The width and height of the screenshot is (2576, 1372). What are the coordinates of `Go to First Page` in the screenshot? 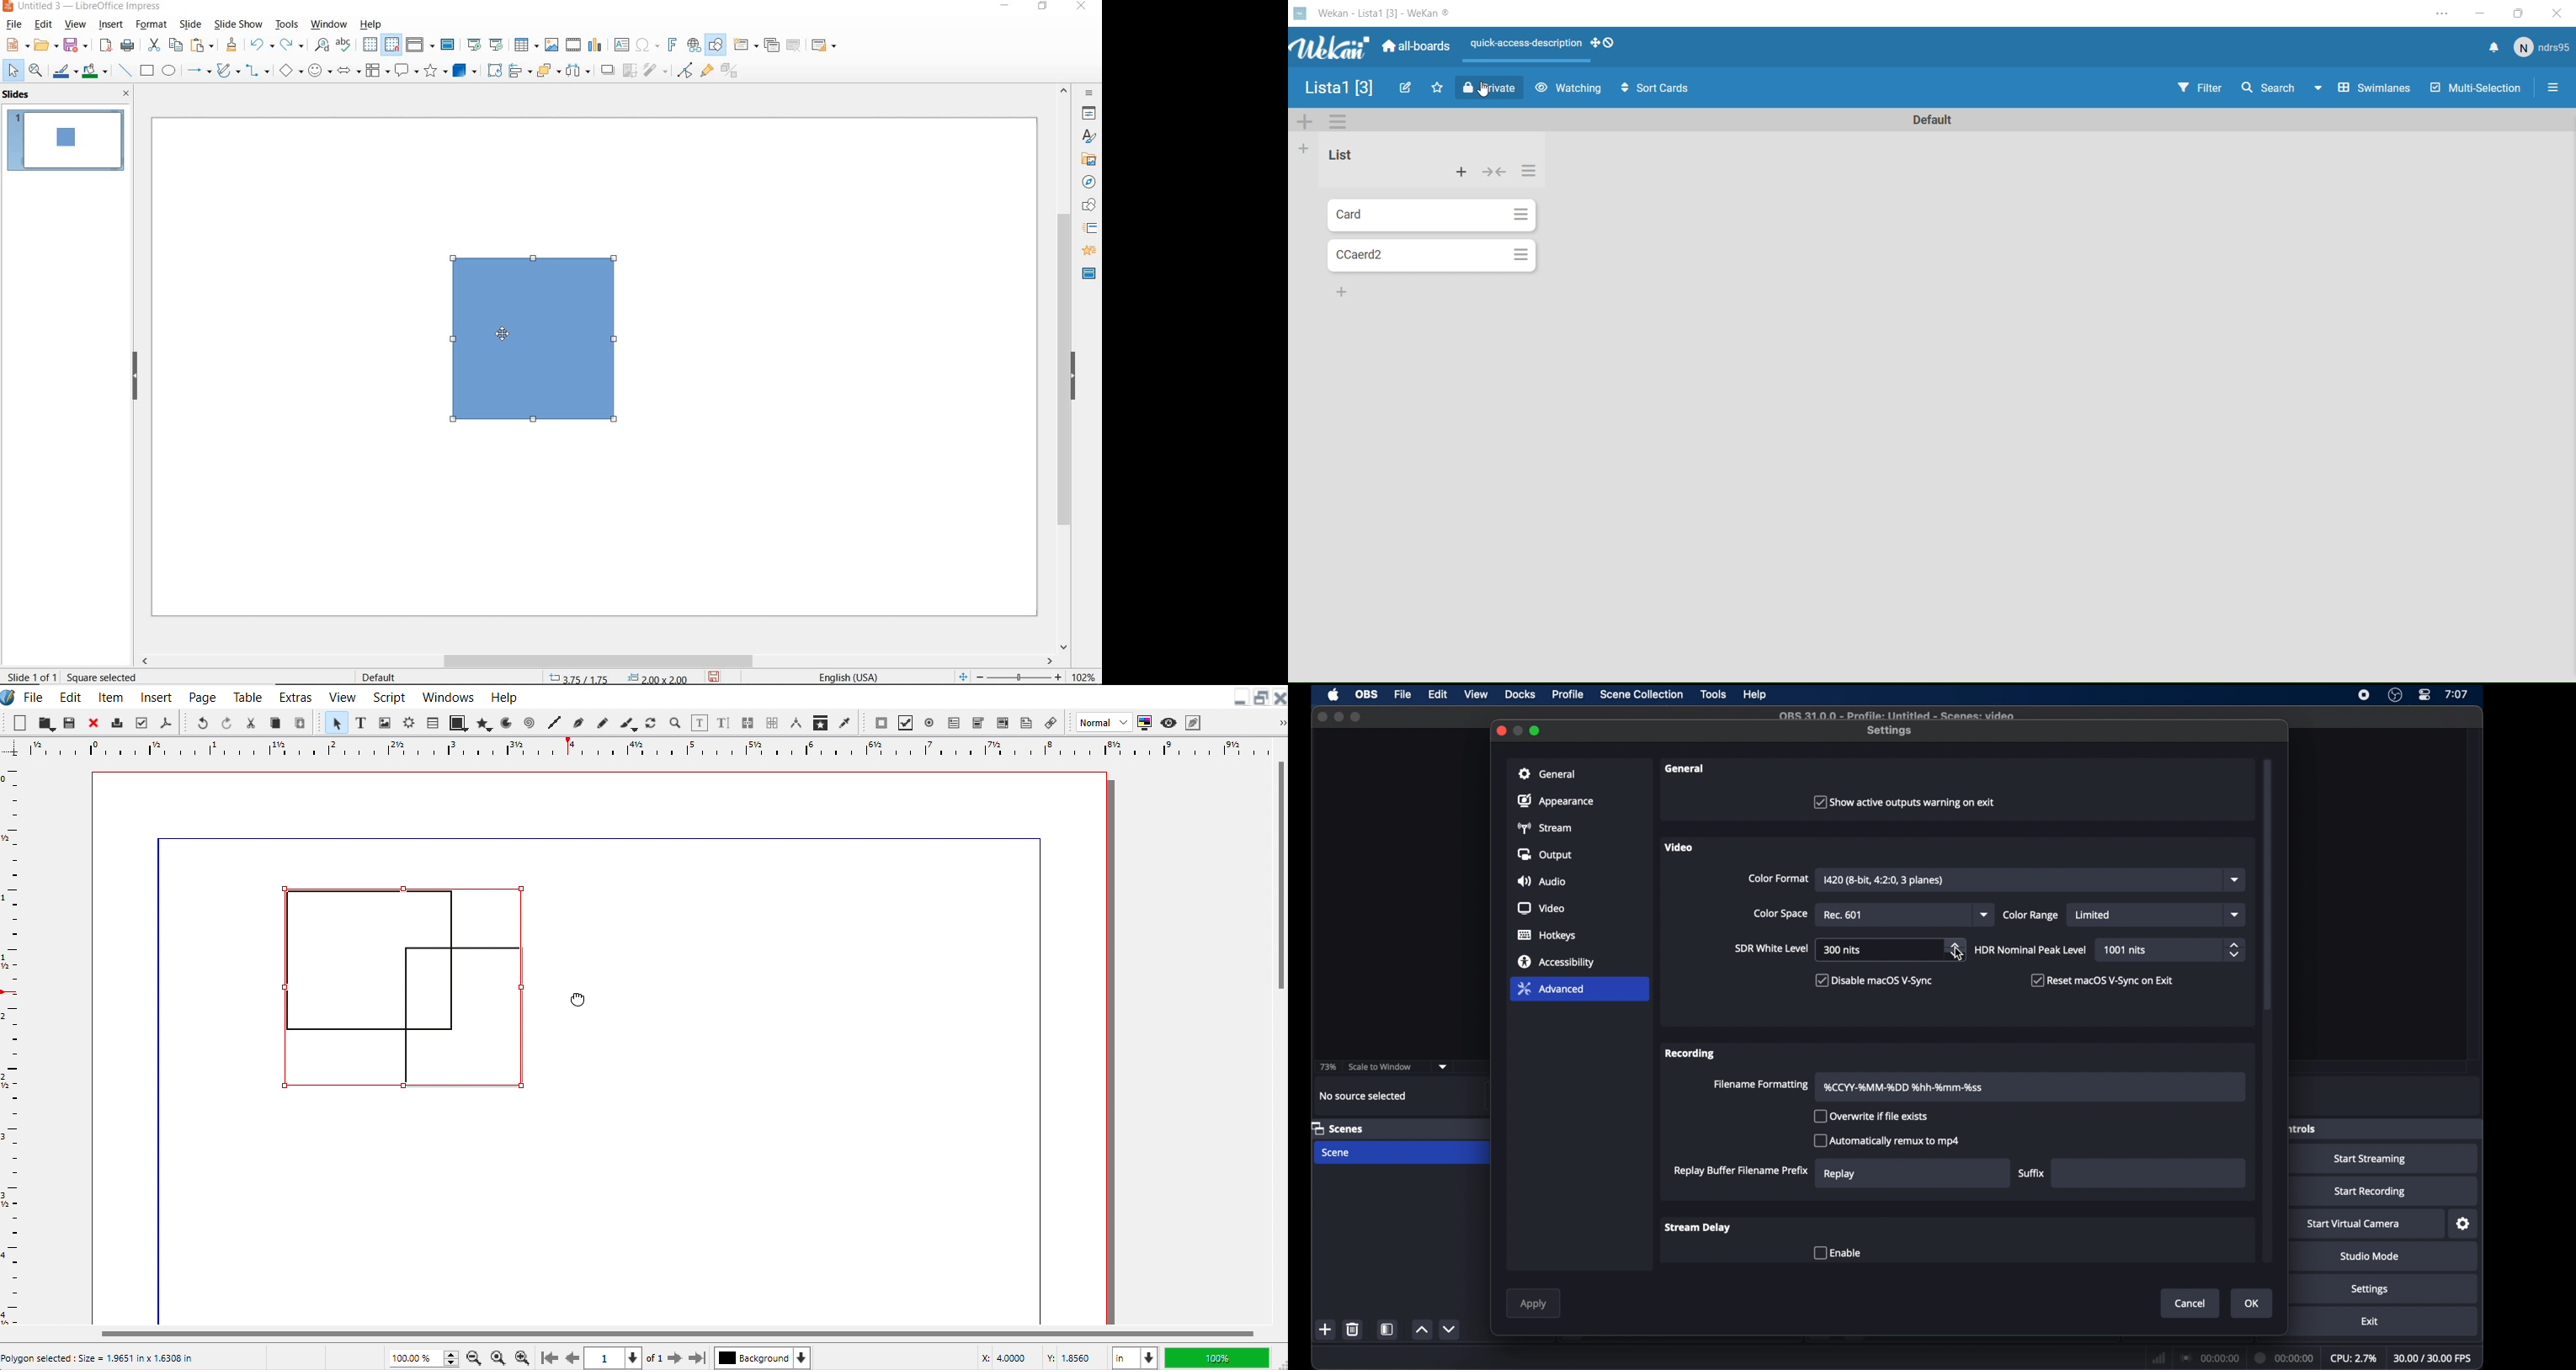 It's located at (548, 1358).